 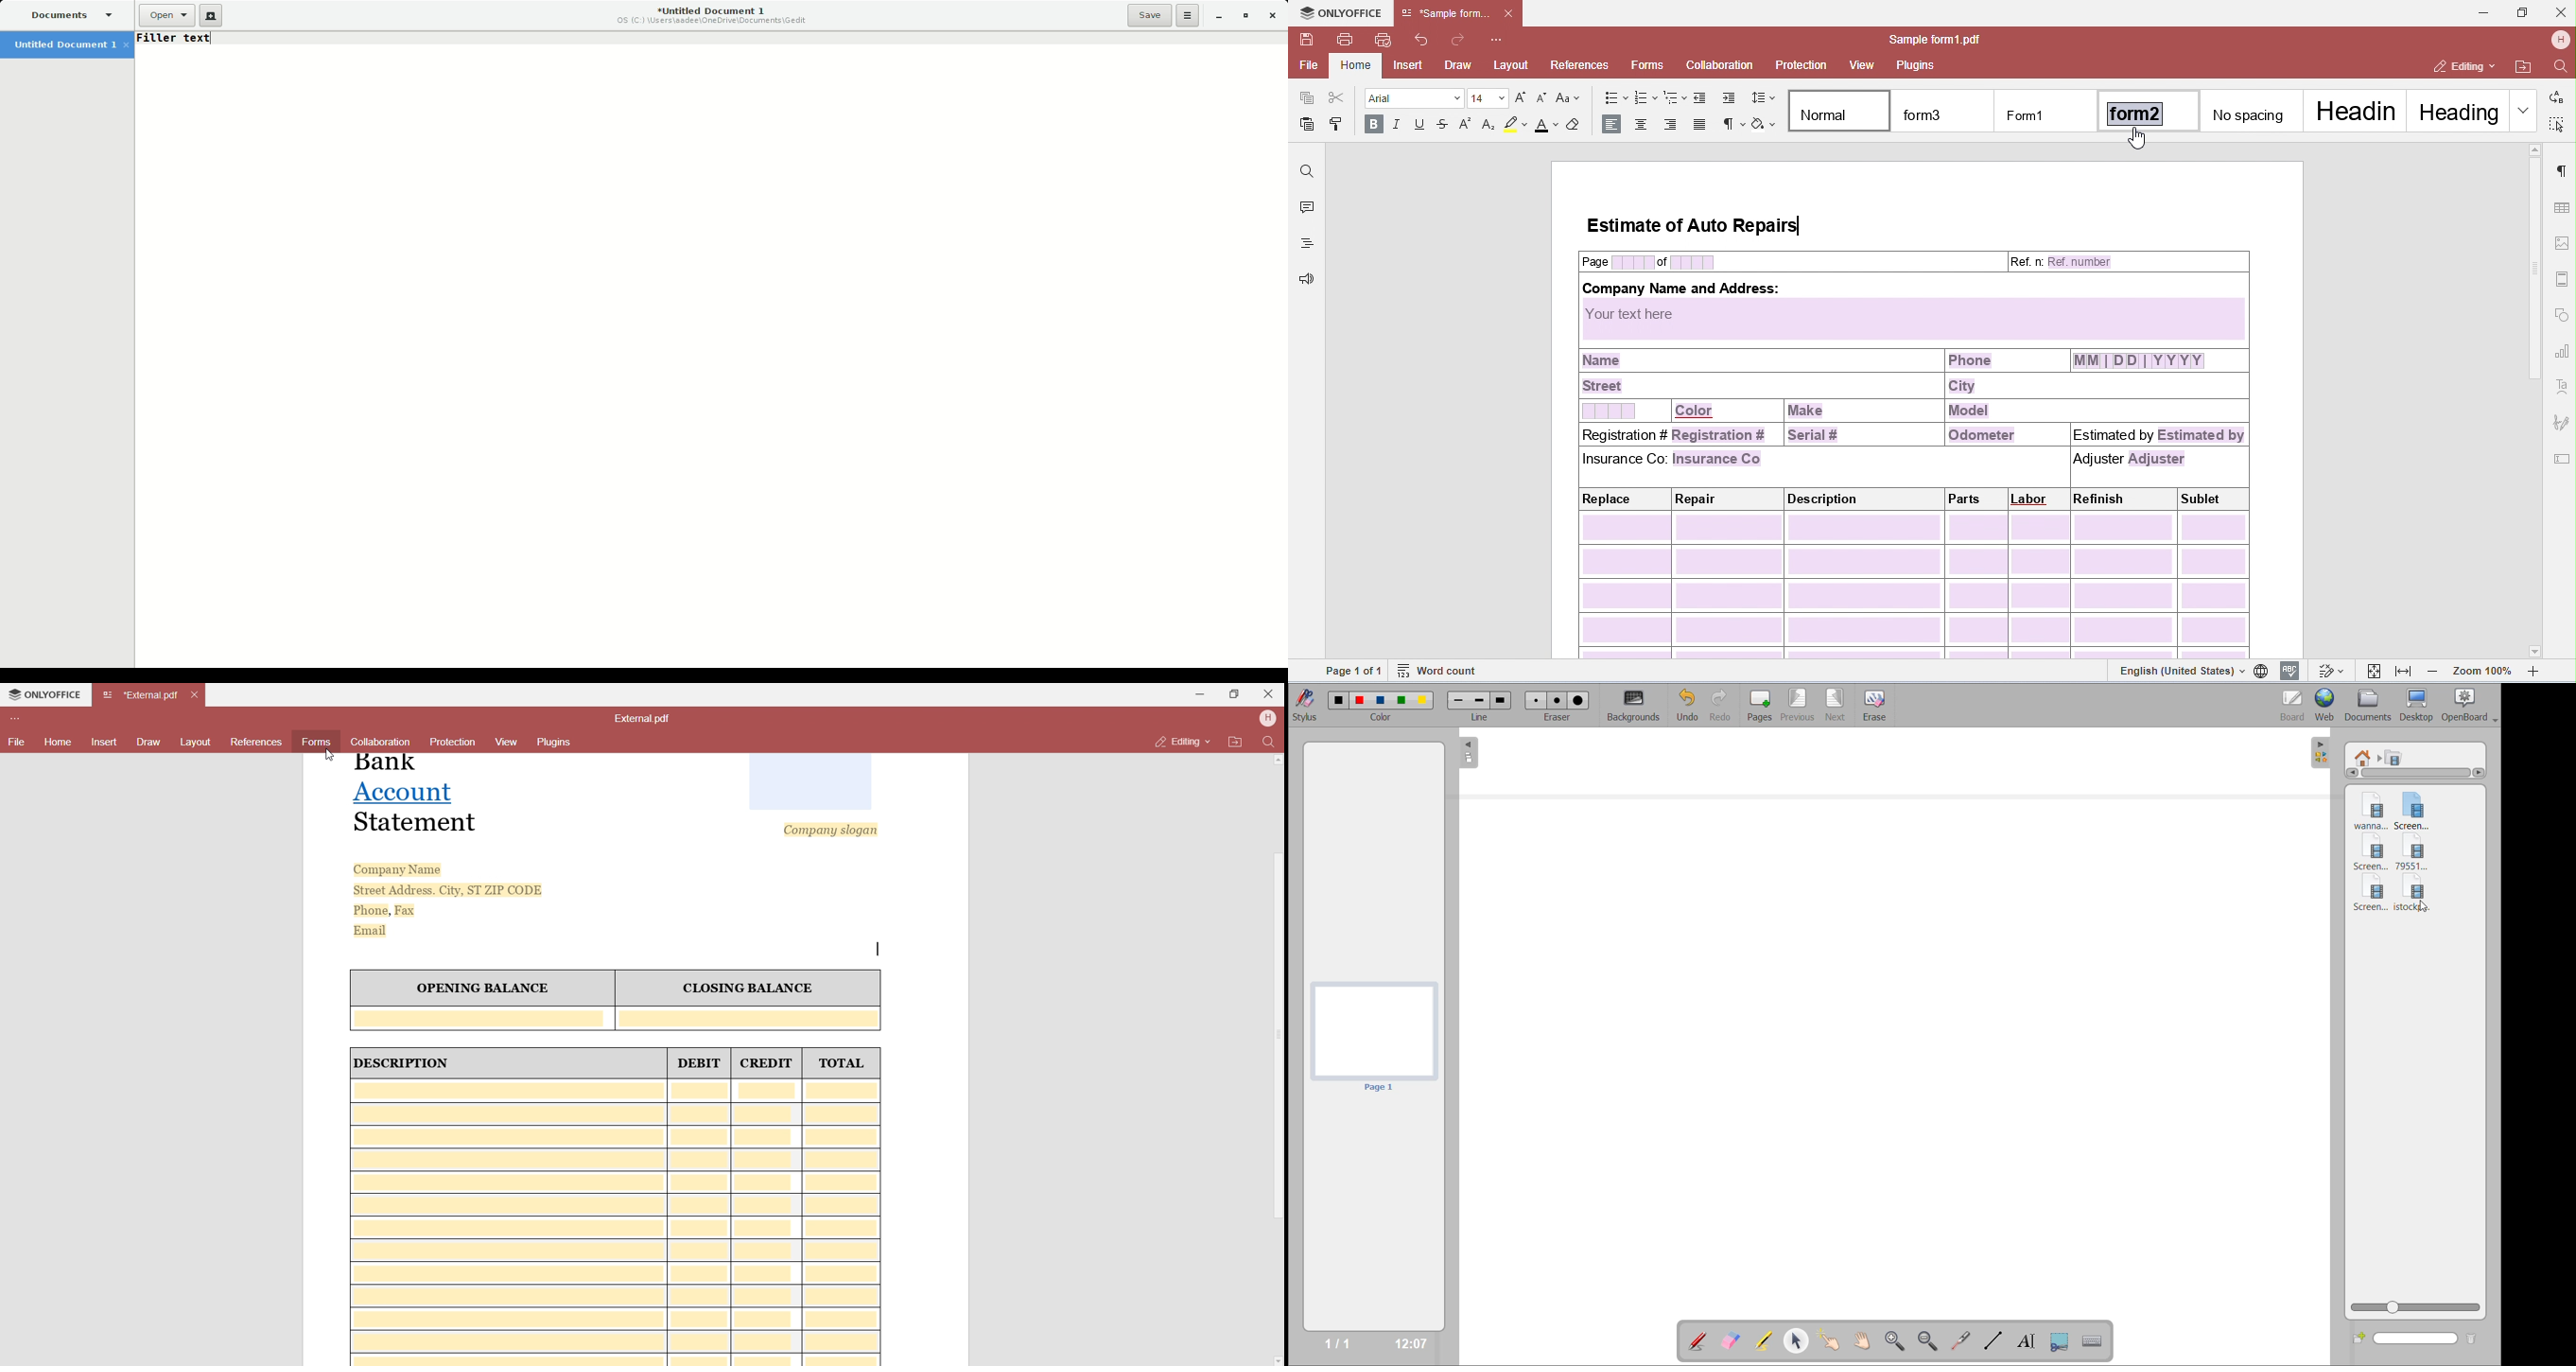 What do you see at coordinates (1406, 1342) in the screenshot?
I see `time stamp` at bounding box center [1406, 1342].